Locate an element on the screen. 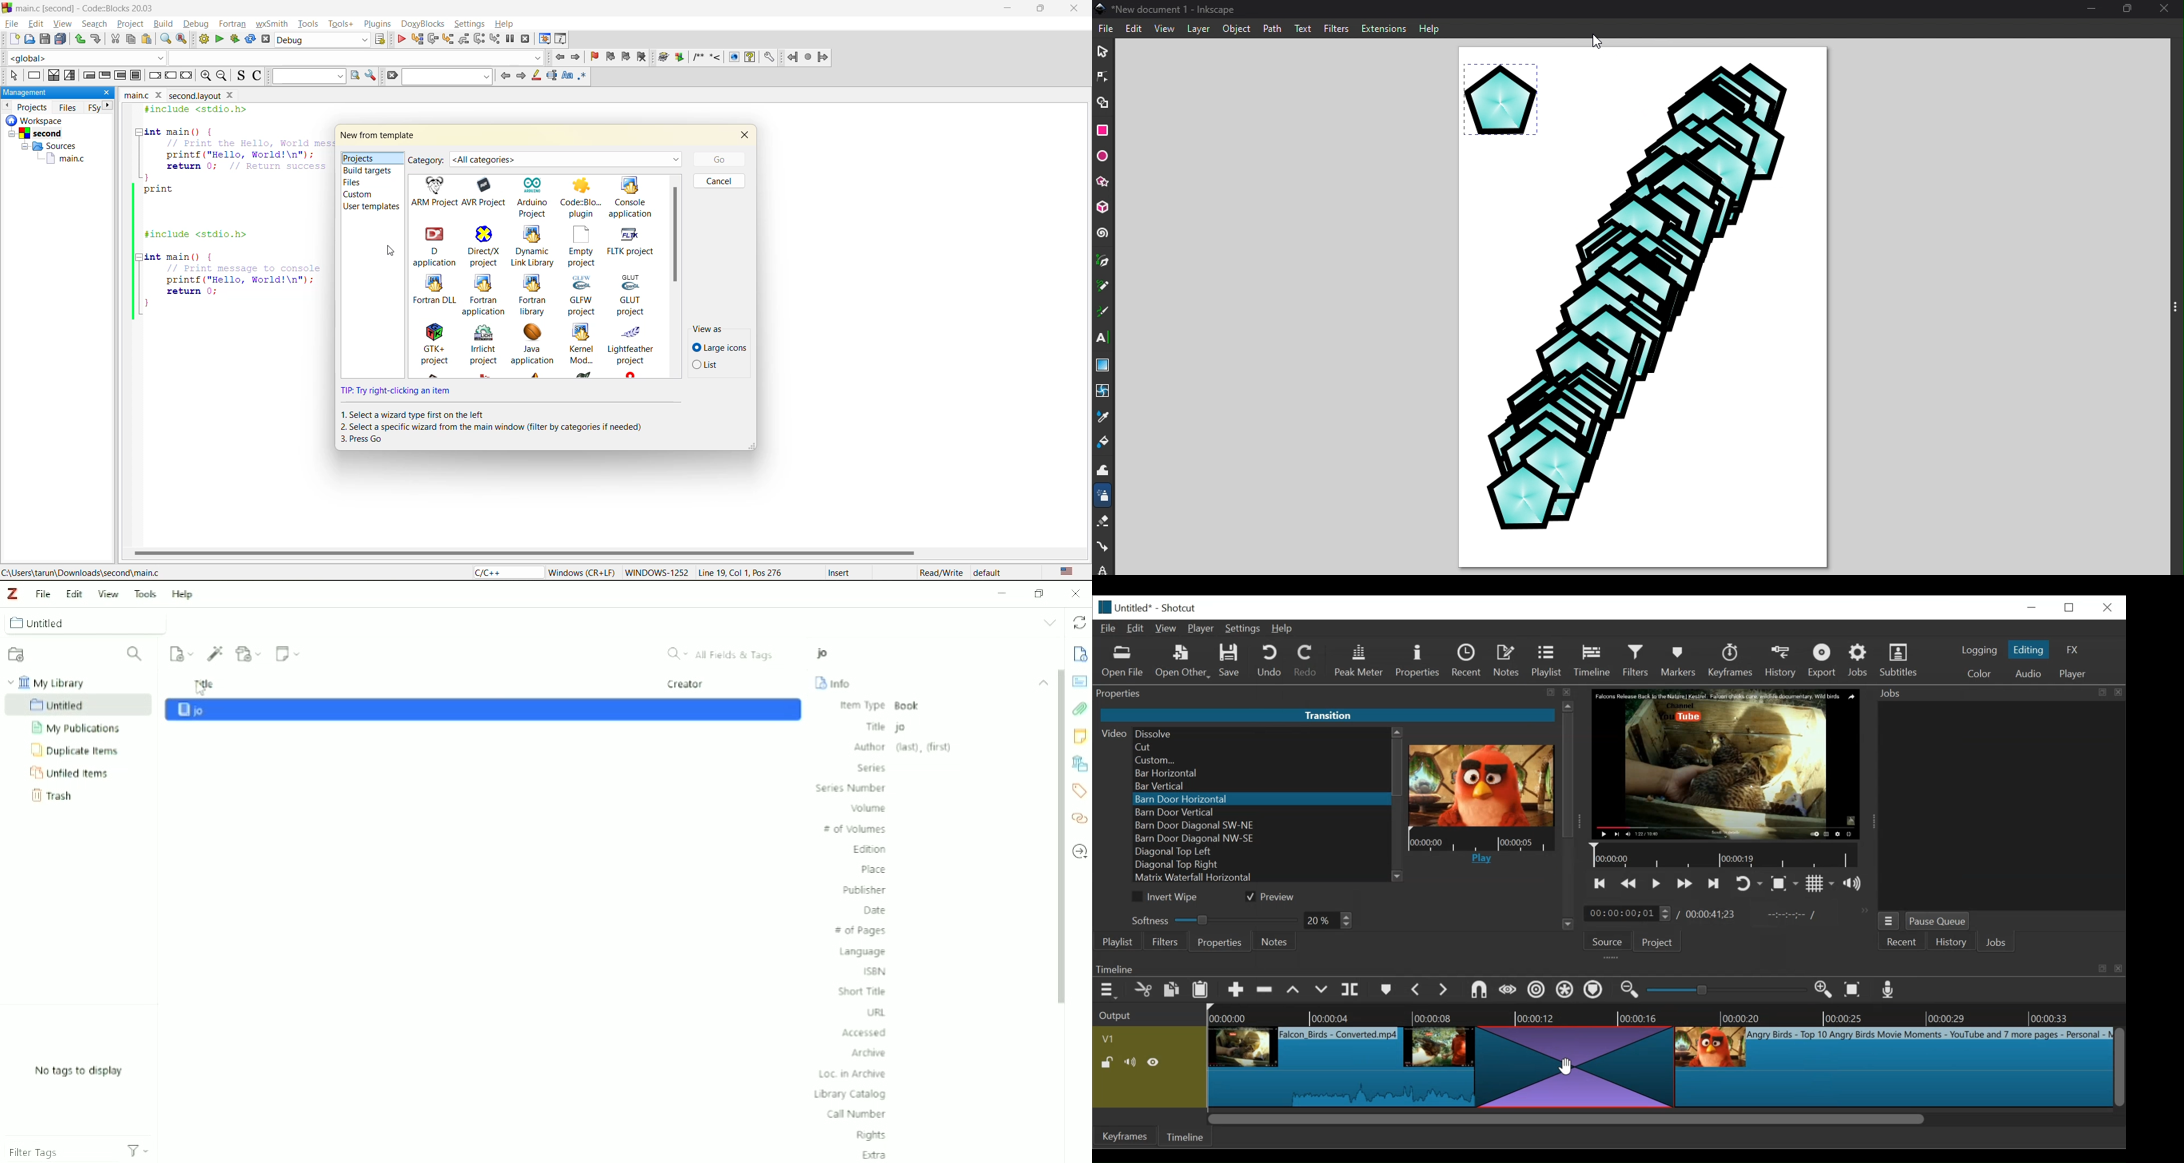 The image size is (2184, 1176). Shape builder tool is located at coordinates (1102, 103).